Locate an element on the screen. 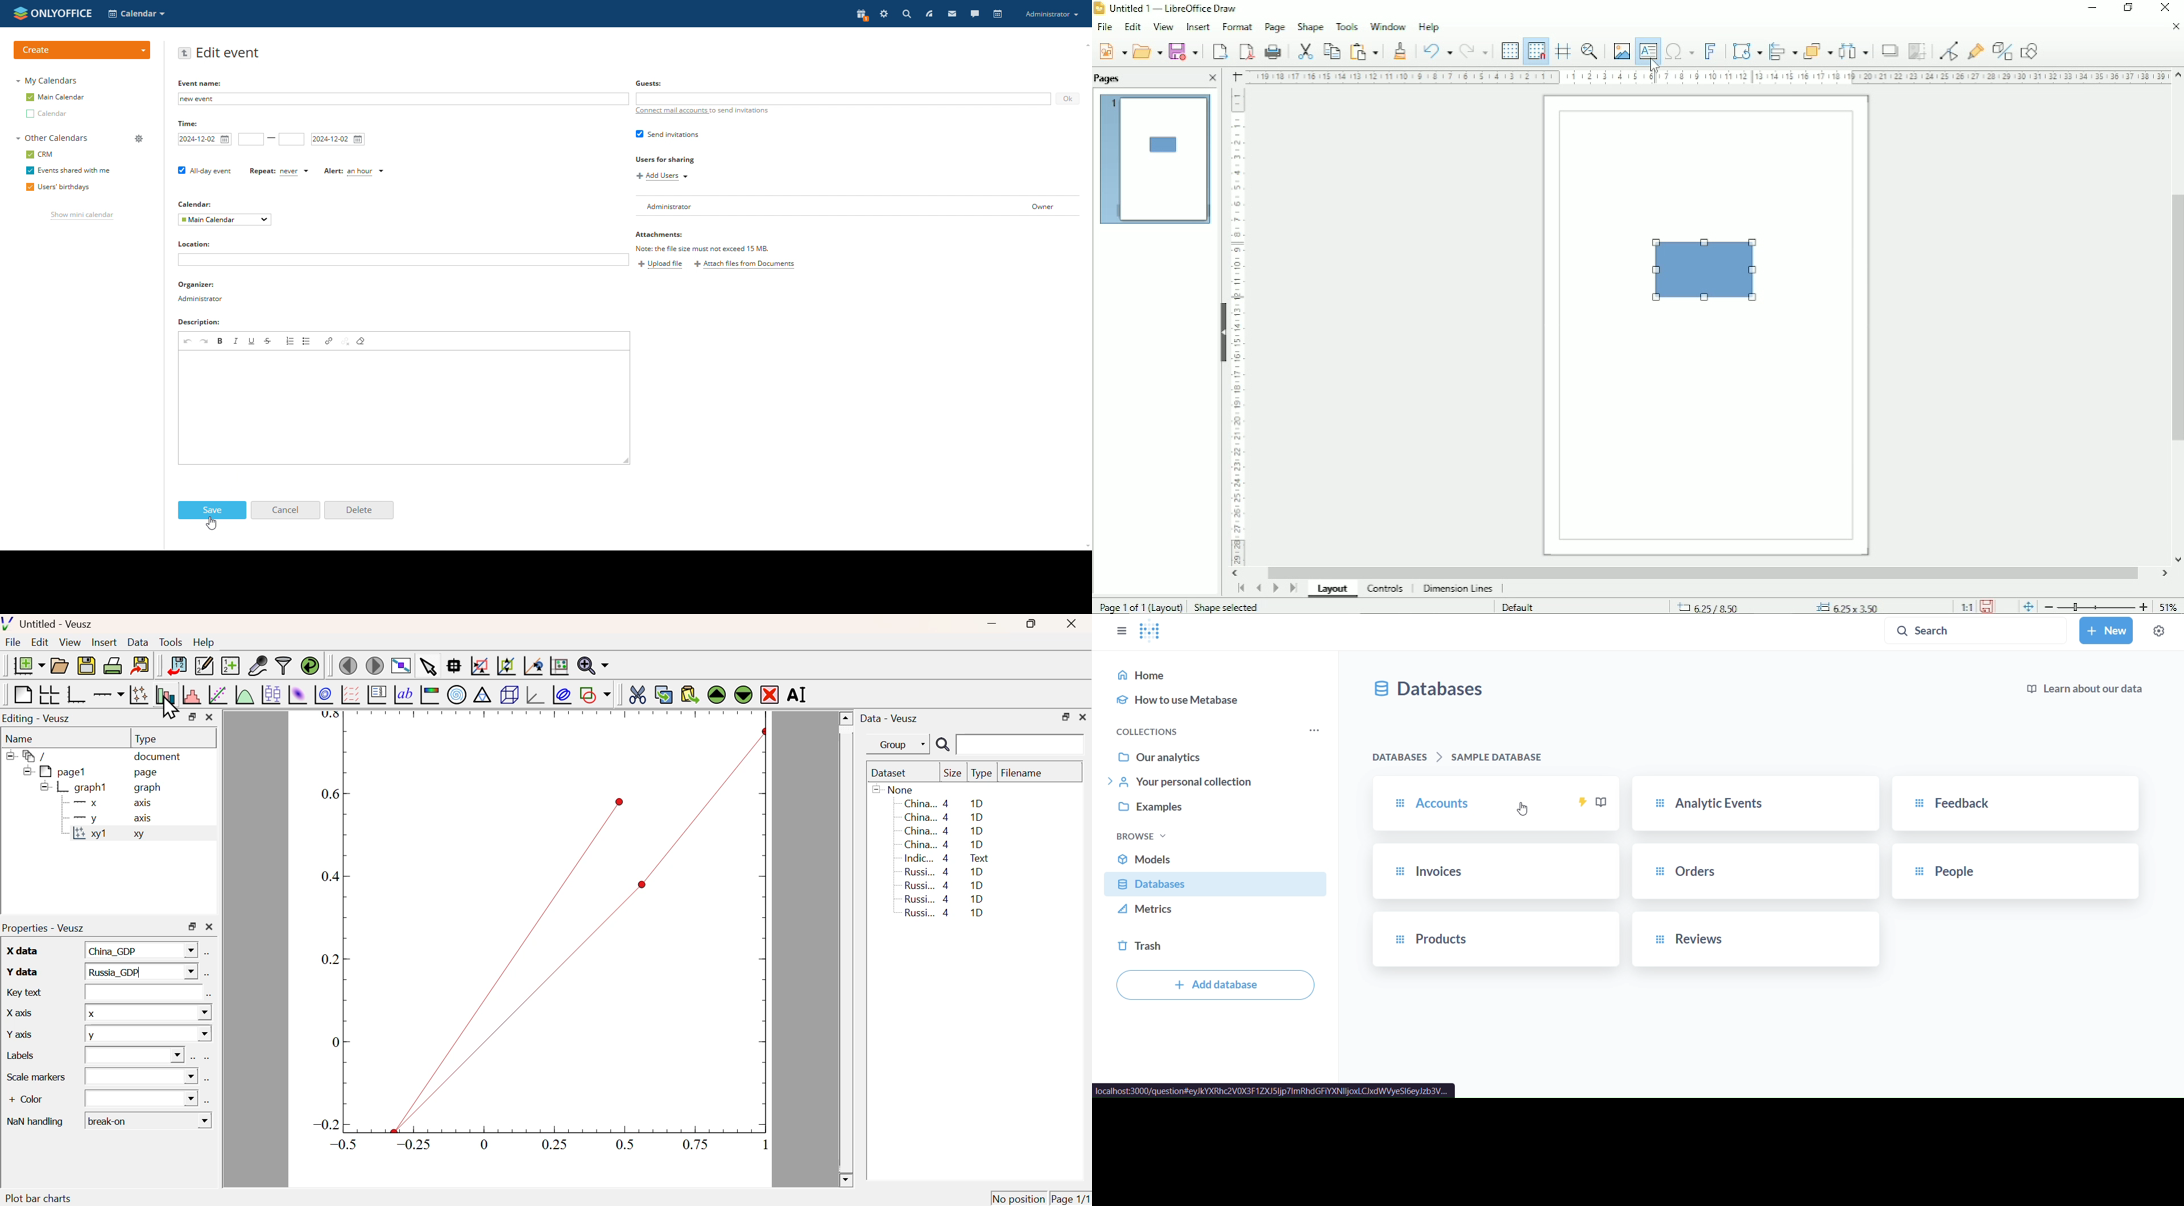  Ternary Graph is located at coordinates (482, 694).